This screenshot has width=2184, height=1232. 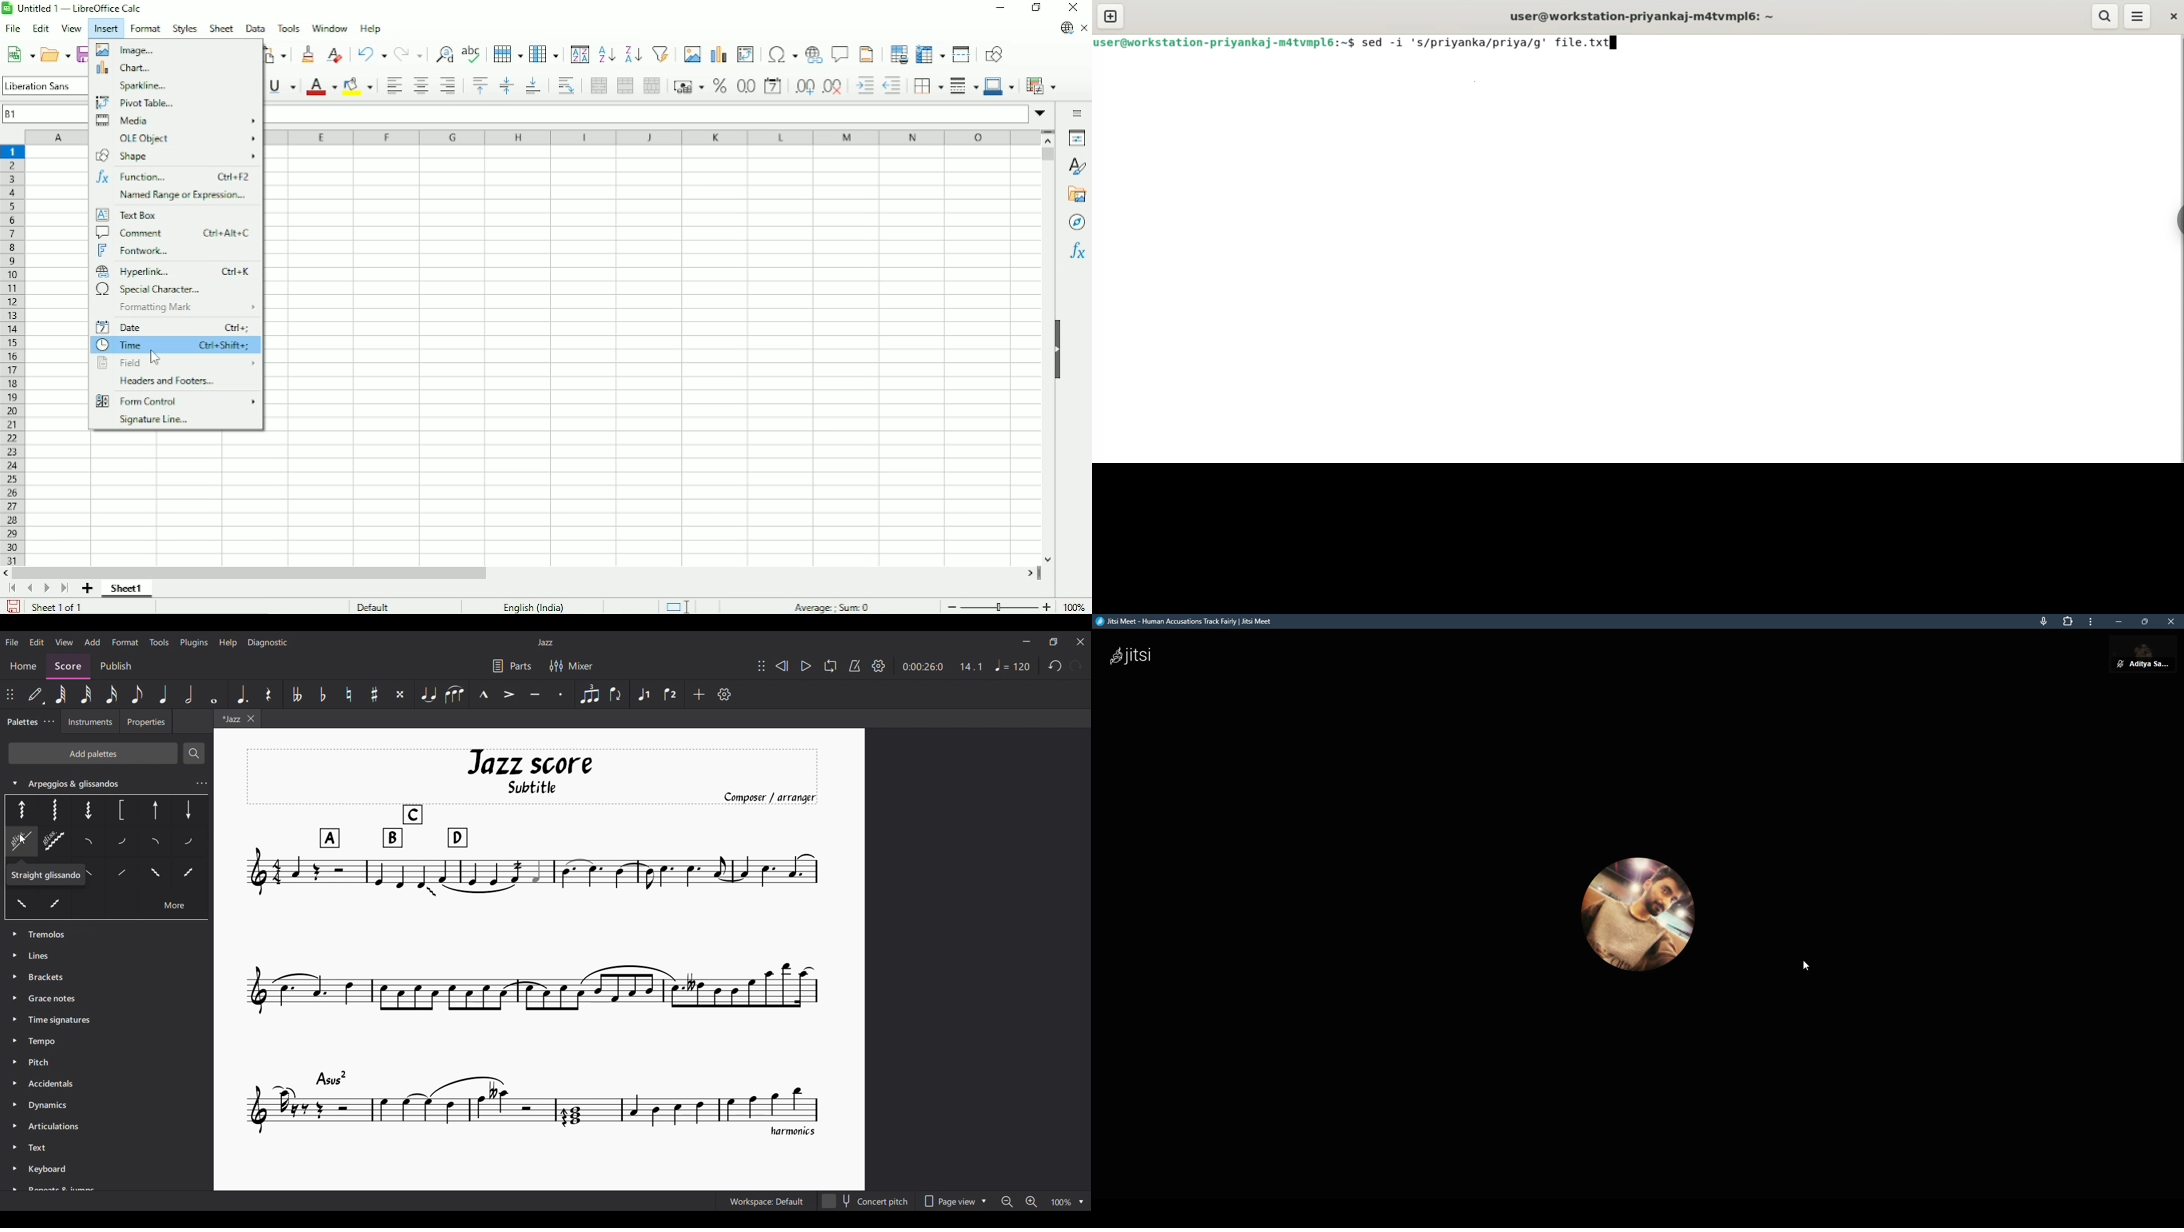 I want to click on Format menu, so click(x=125, y=642).